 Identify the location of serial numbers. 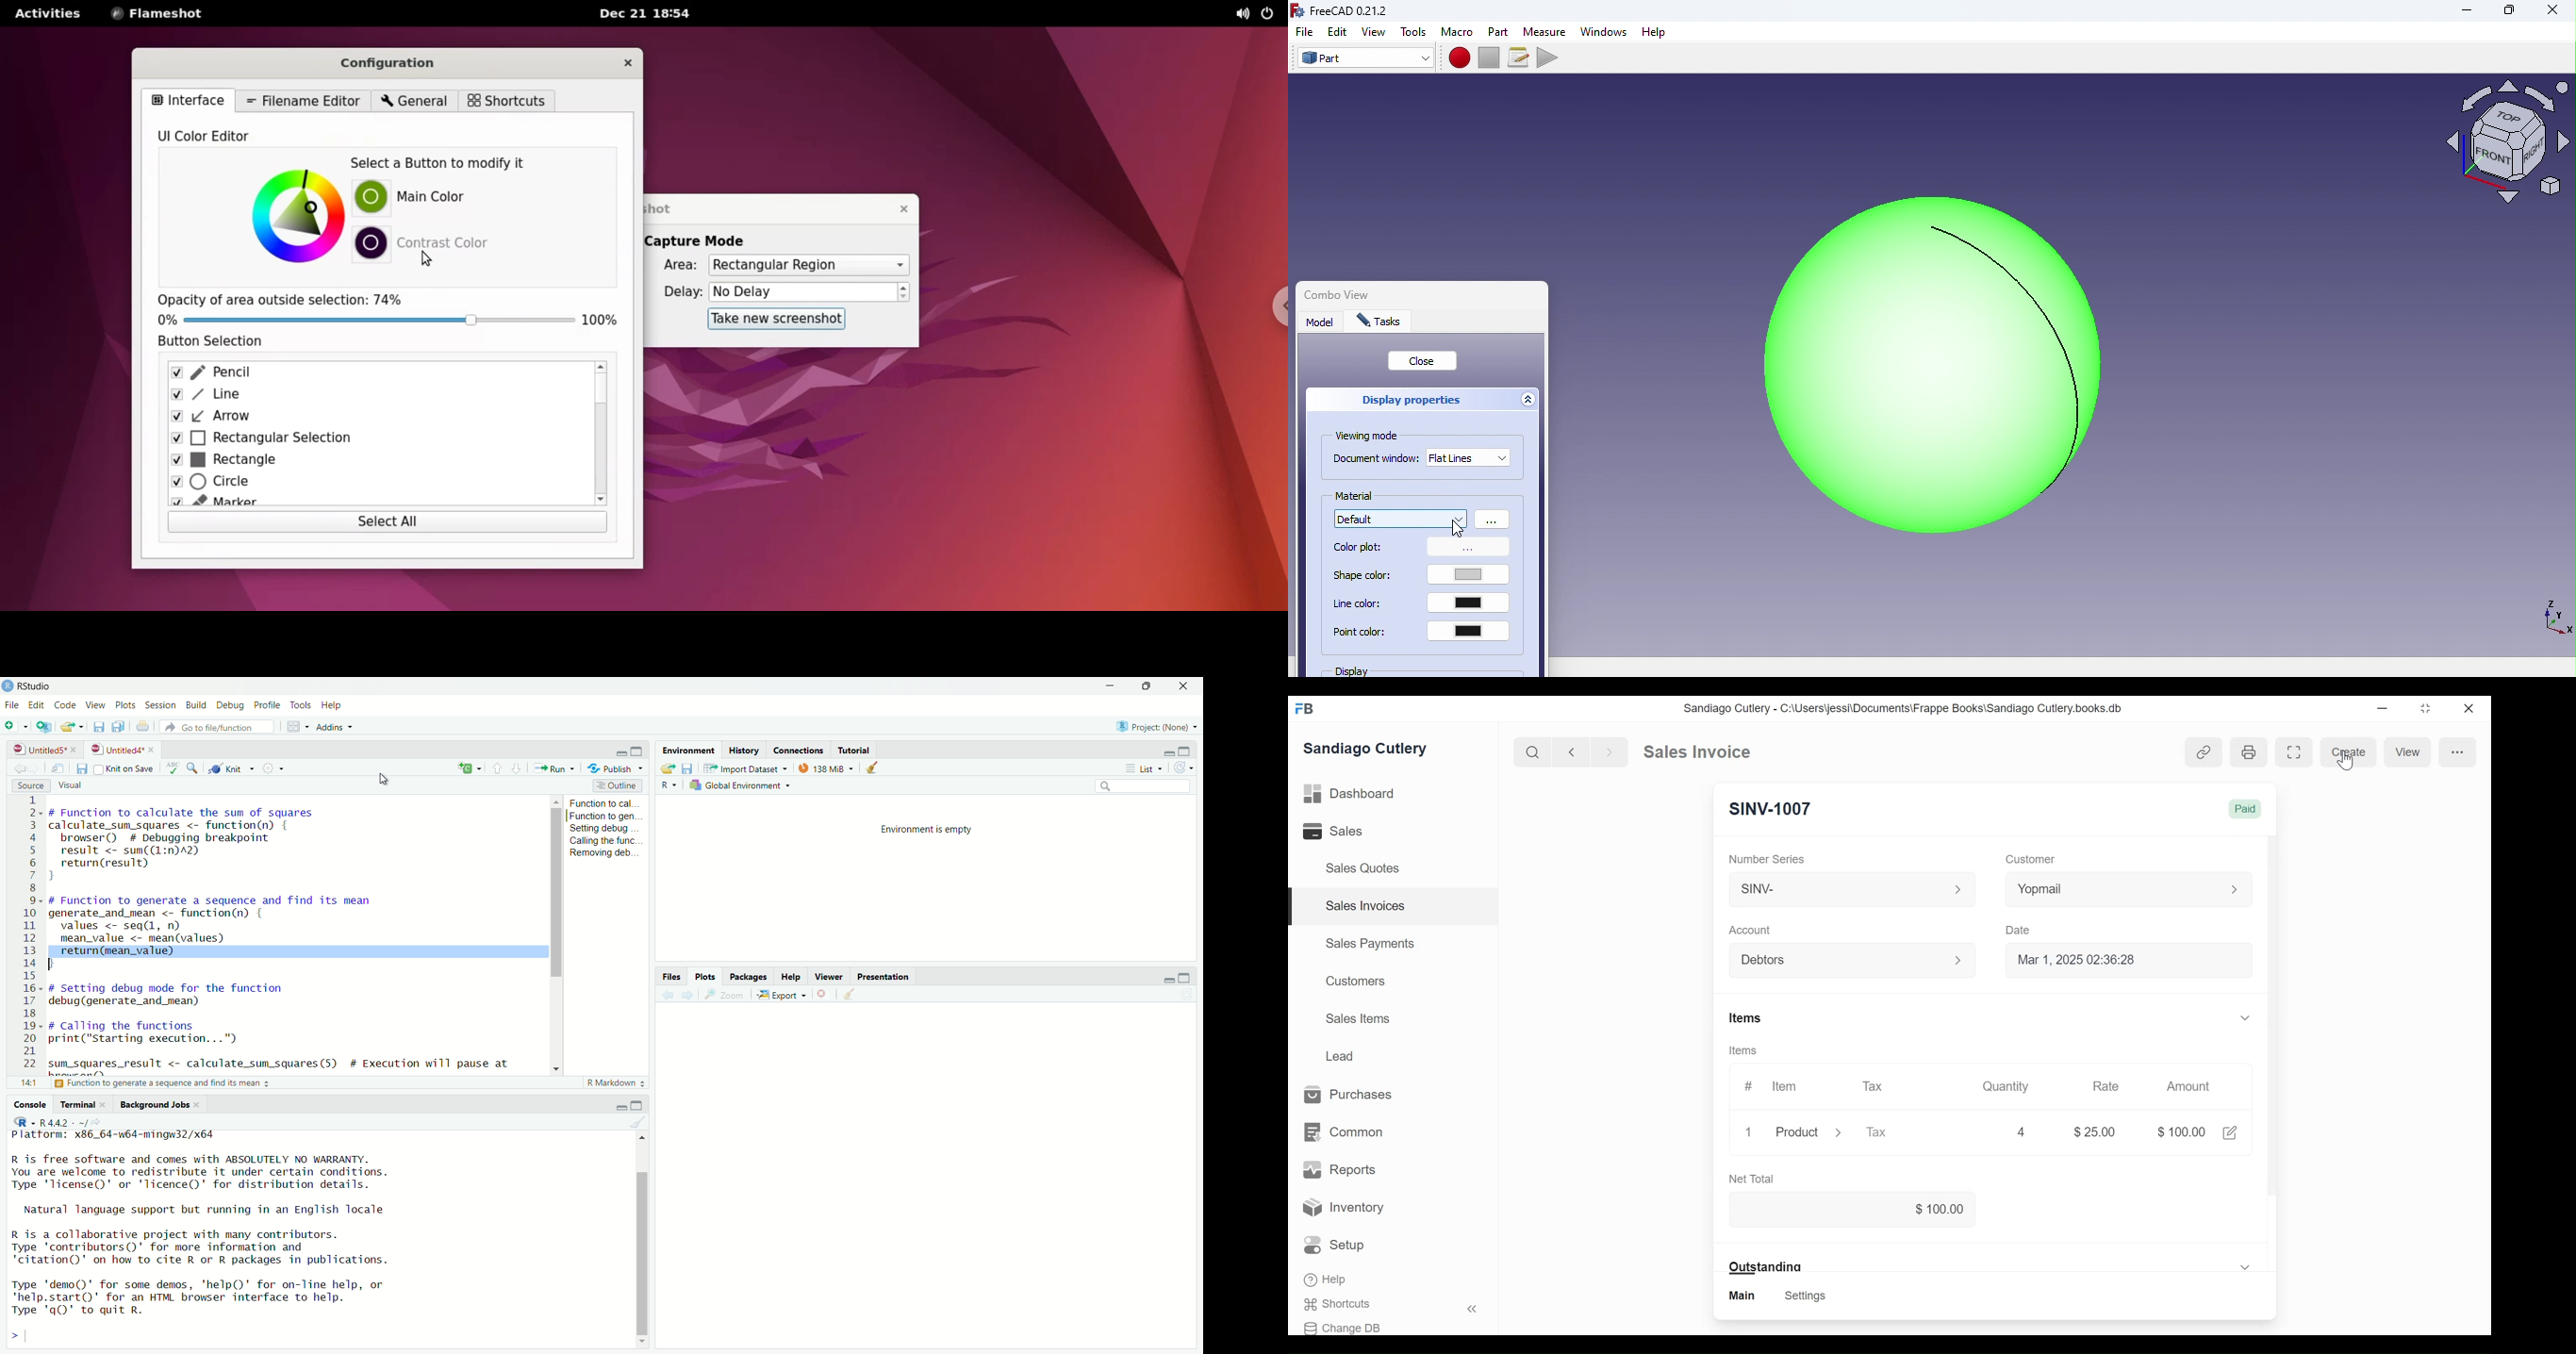
(28, 934).